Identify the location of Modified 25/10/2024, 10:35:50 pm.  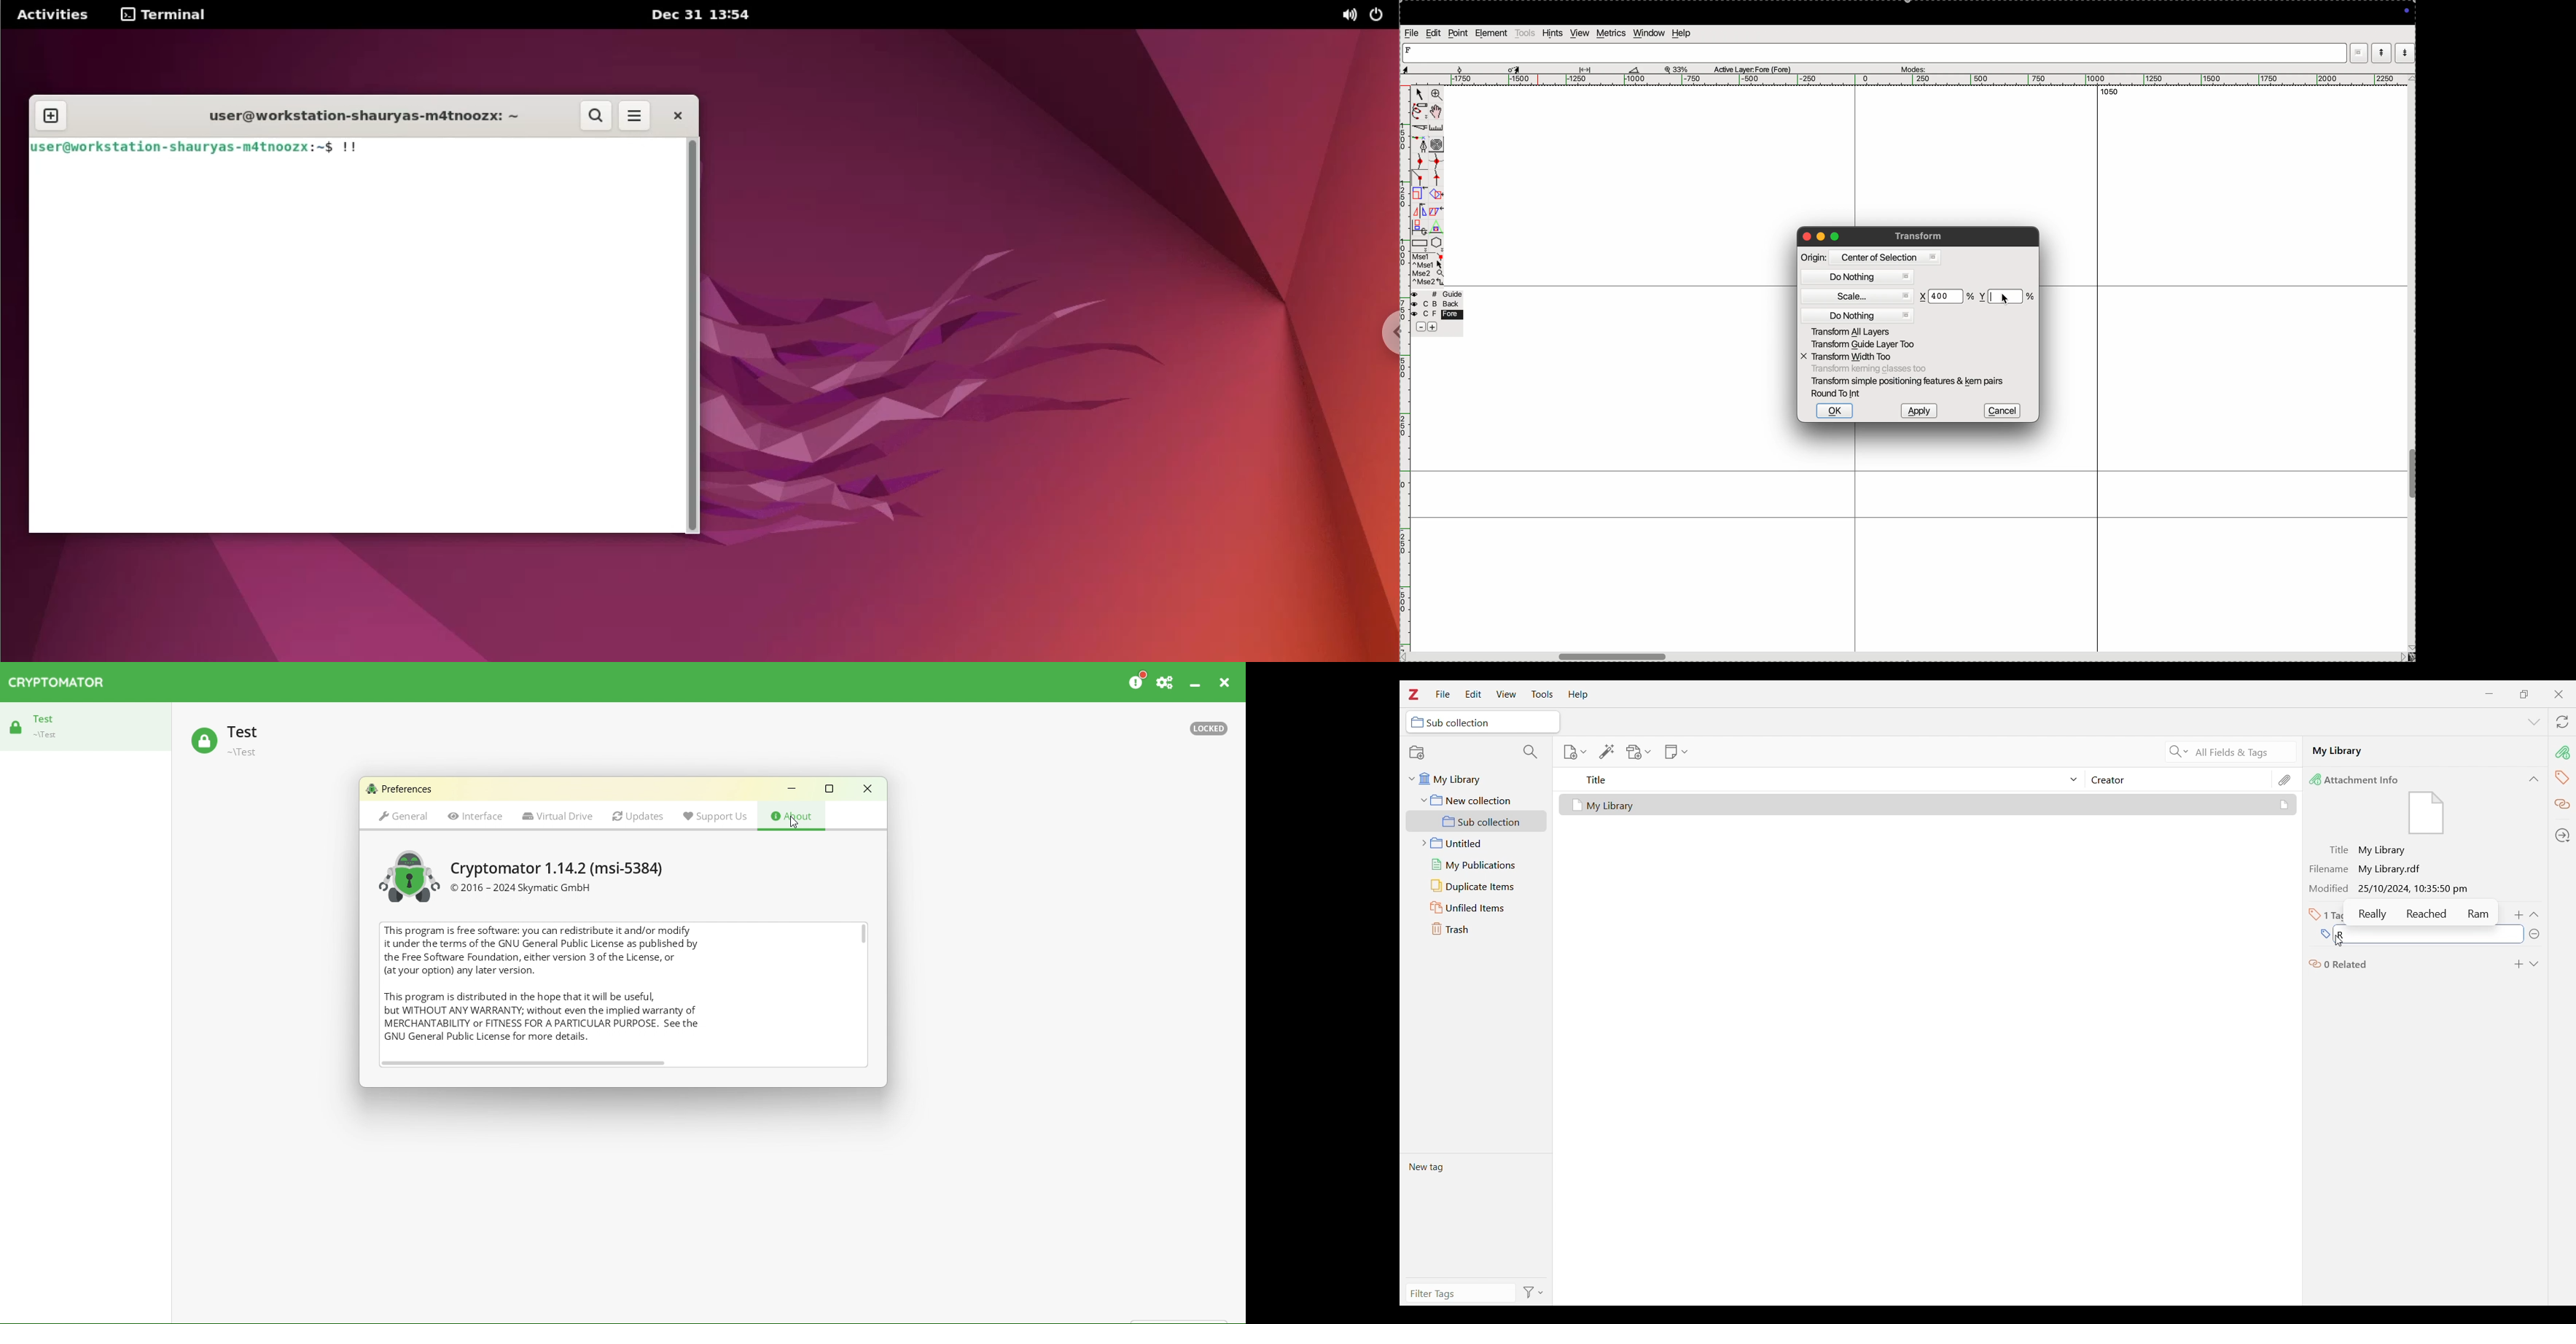
(2392, 889).